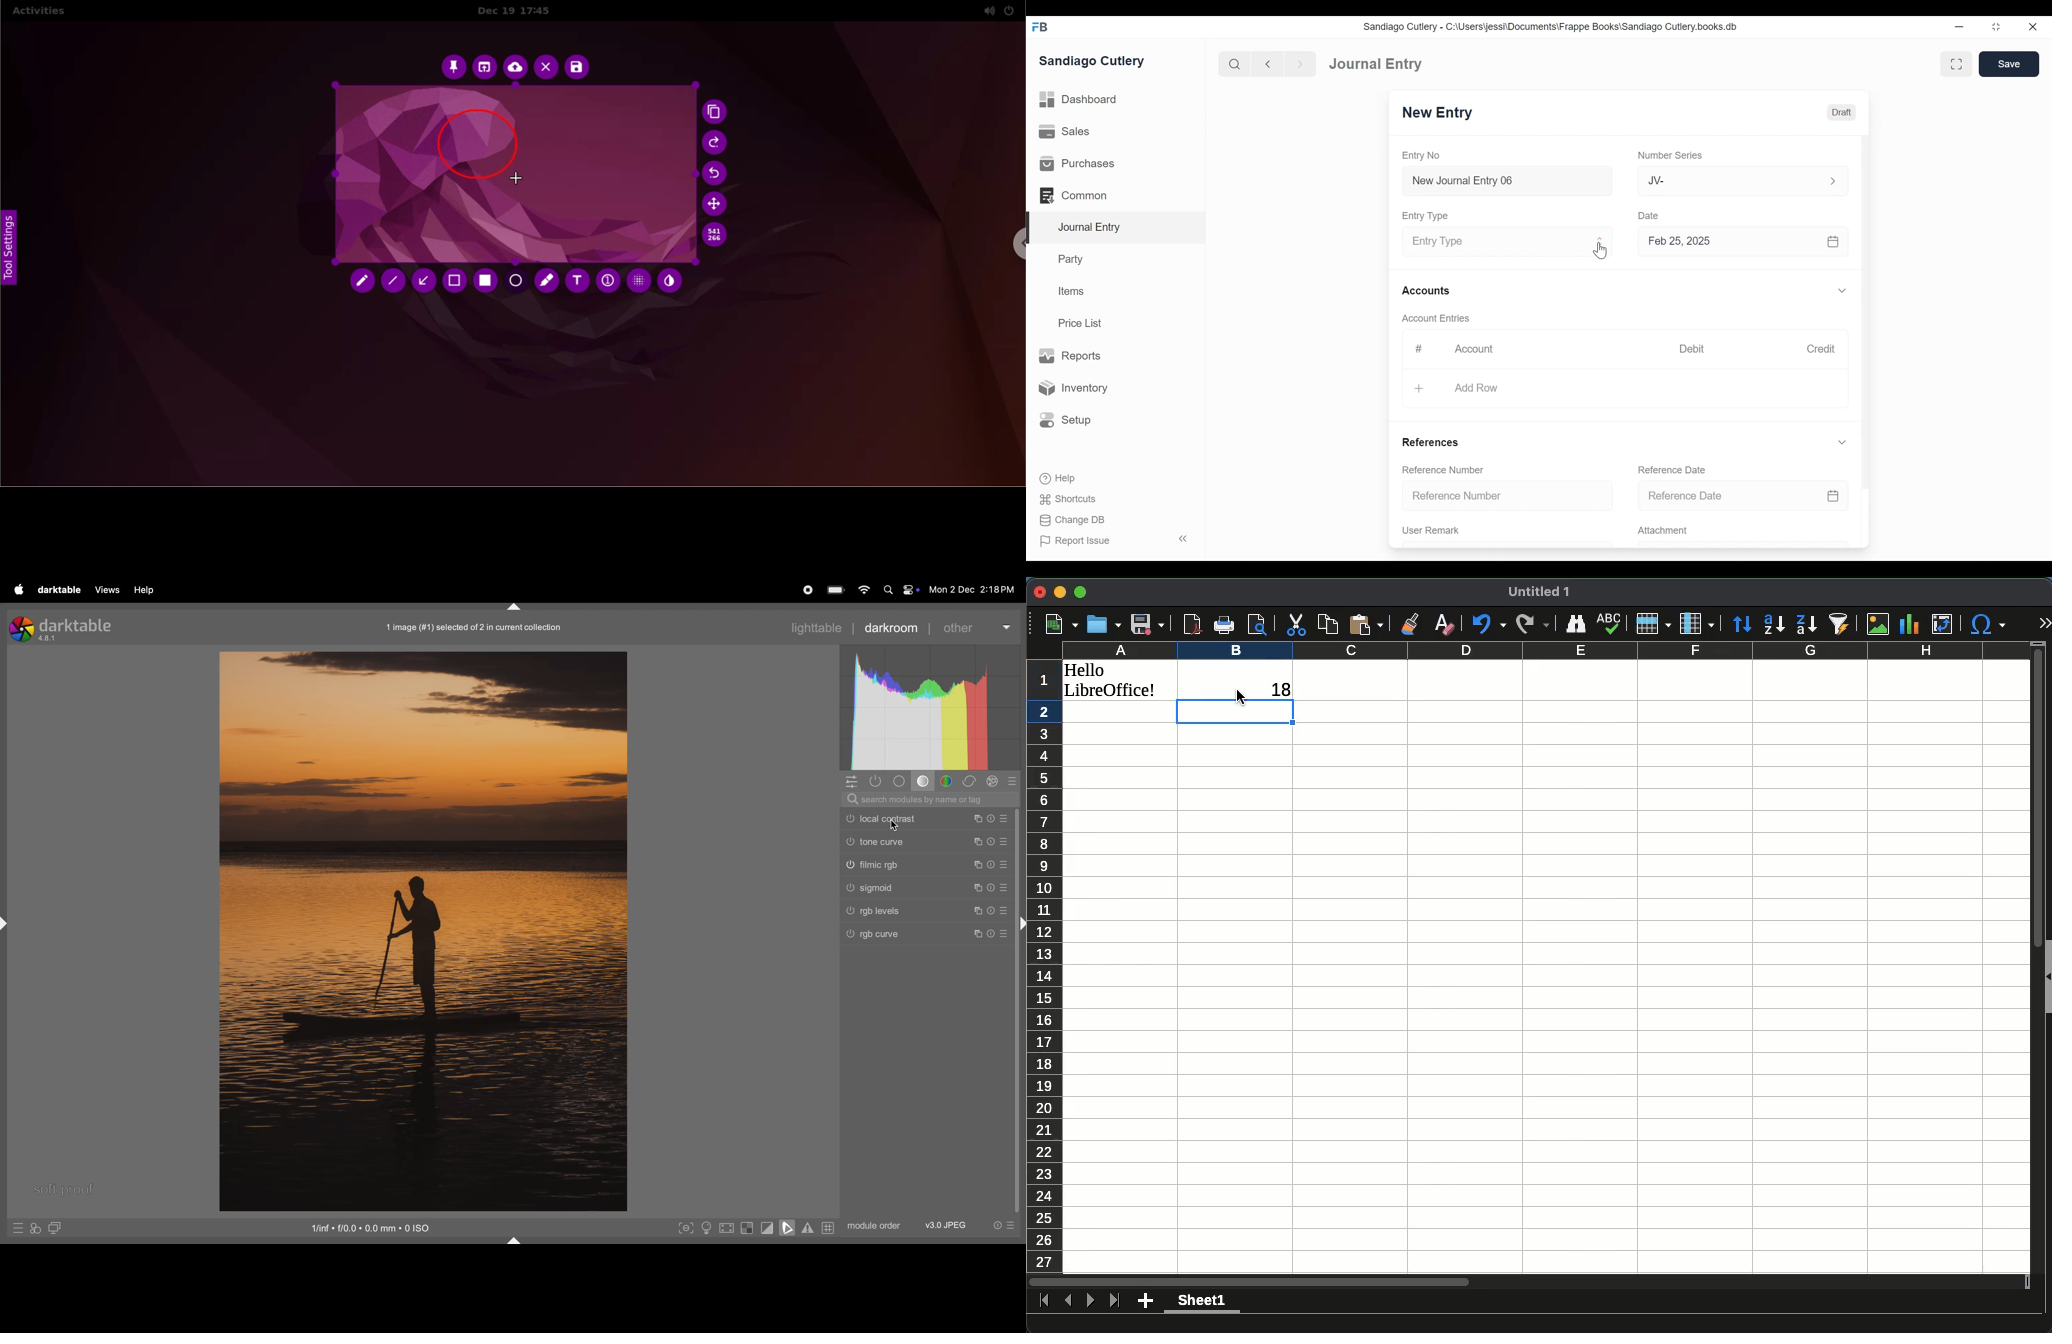  What do you see at coordinates (1956, 64) in the screenshot?
I see `Toggle between form and full width` at bounding box center [1956, 64].